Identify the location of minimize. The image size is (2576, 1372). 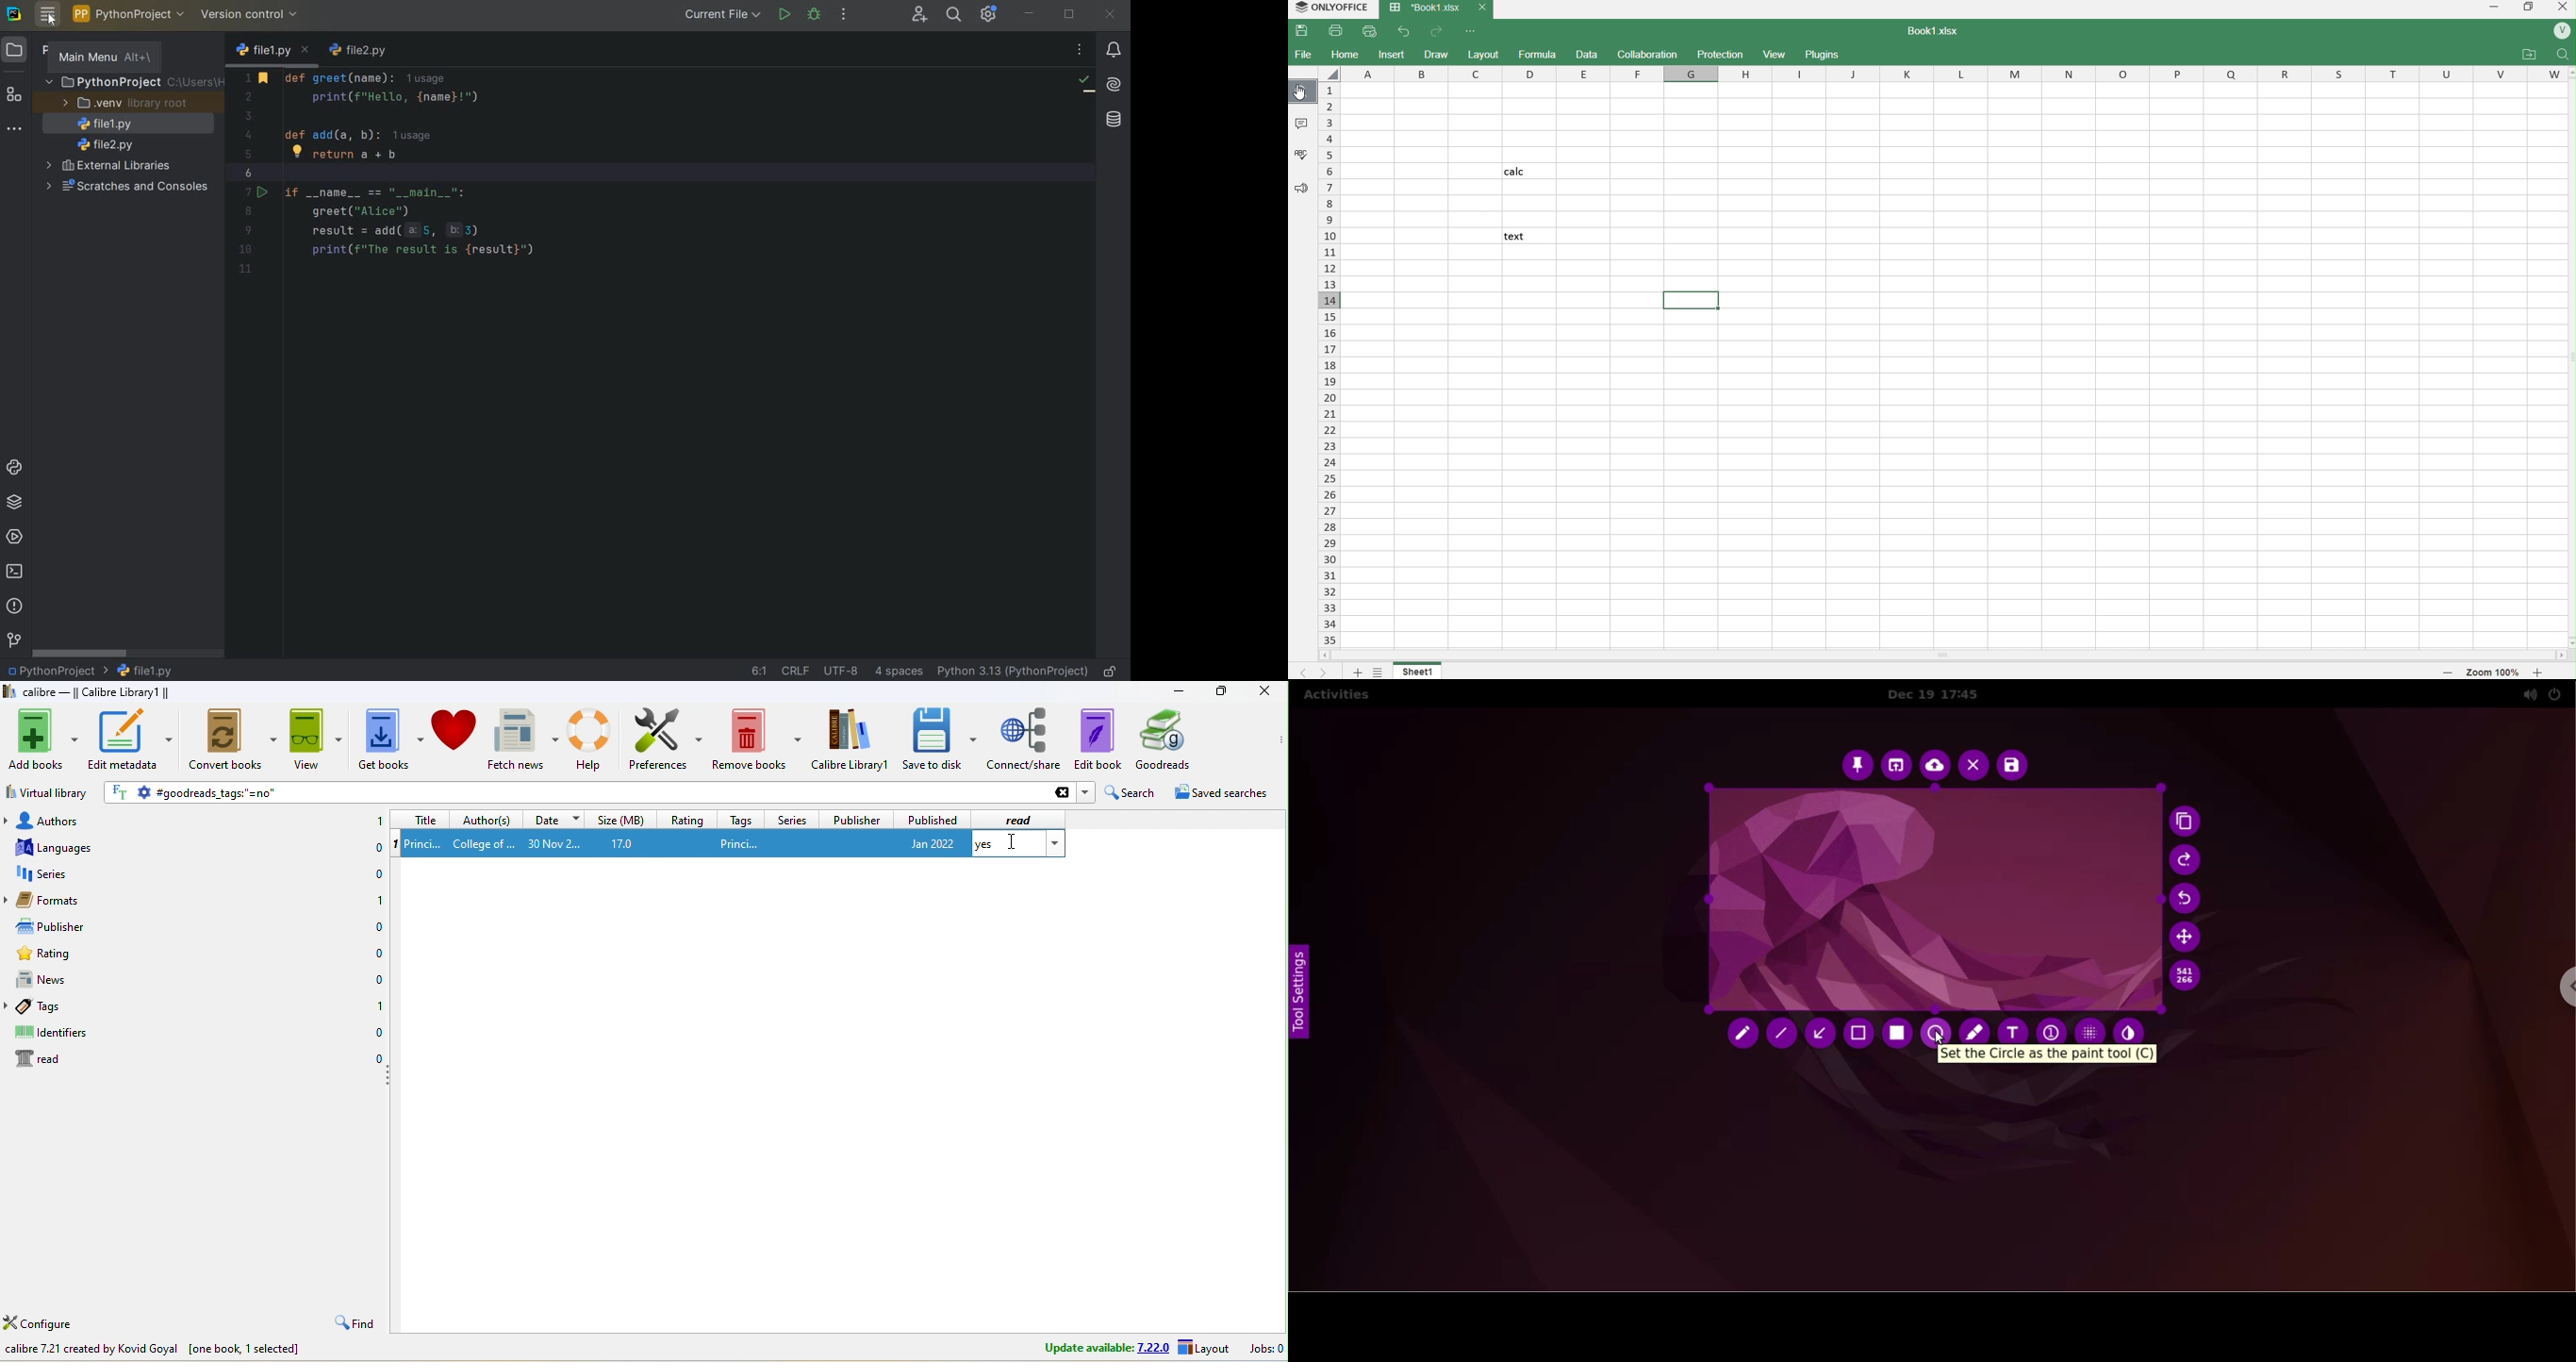
(1030, 15).